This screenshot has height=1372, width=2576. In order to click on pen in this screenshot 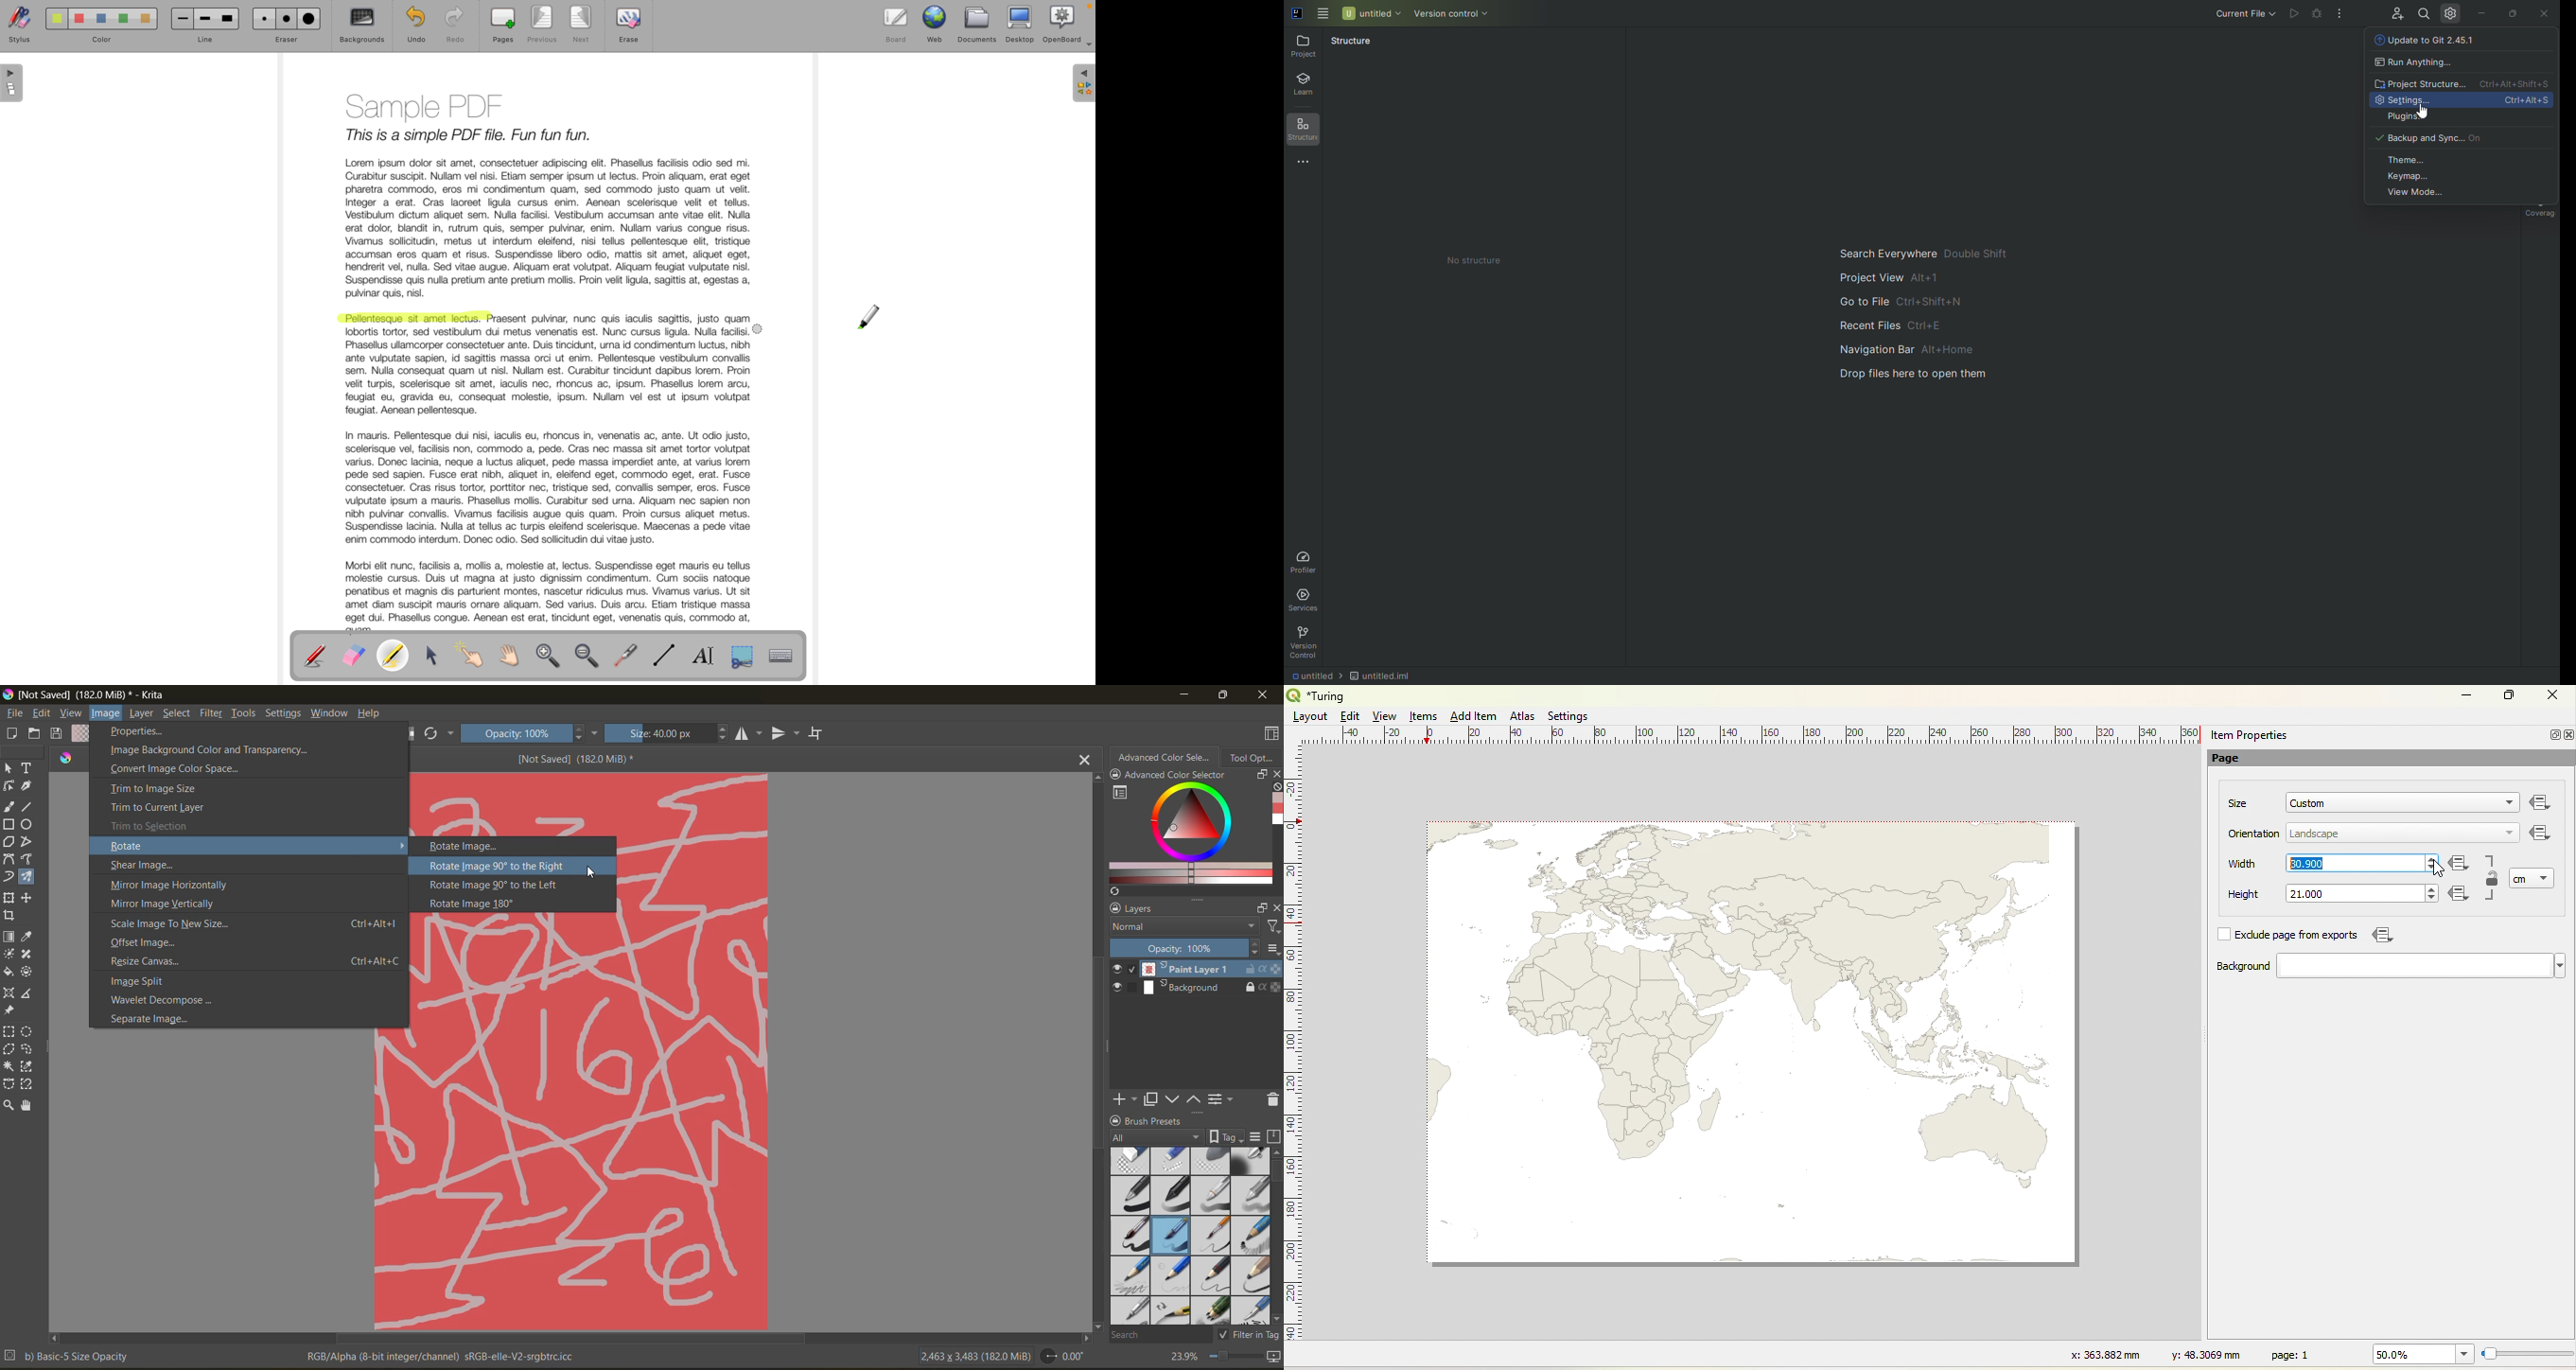, I will do `click(315, 655)`.